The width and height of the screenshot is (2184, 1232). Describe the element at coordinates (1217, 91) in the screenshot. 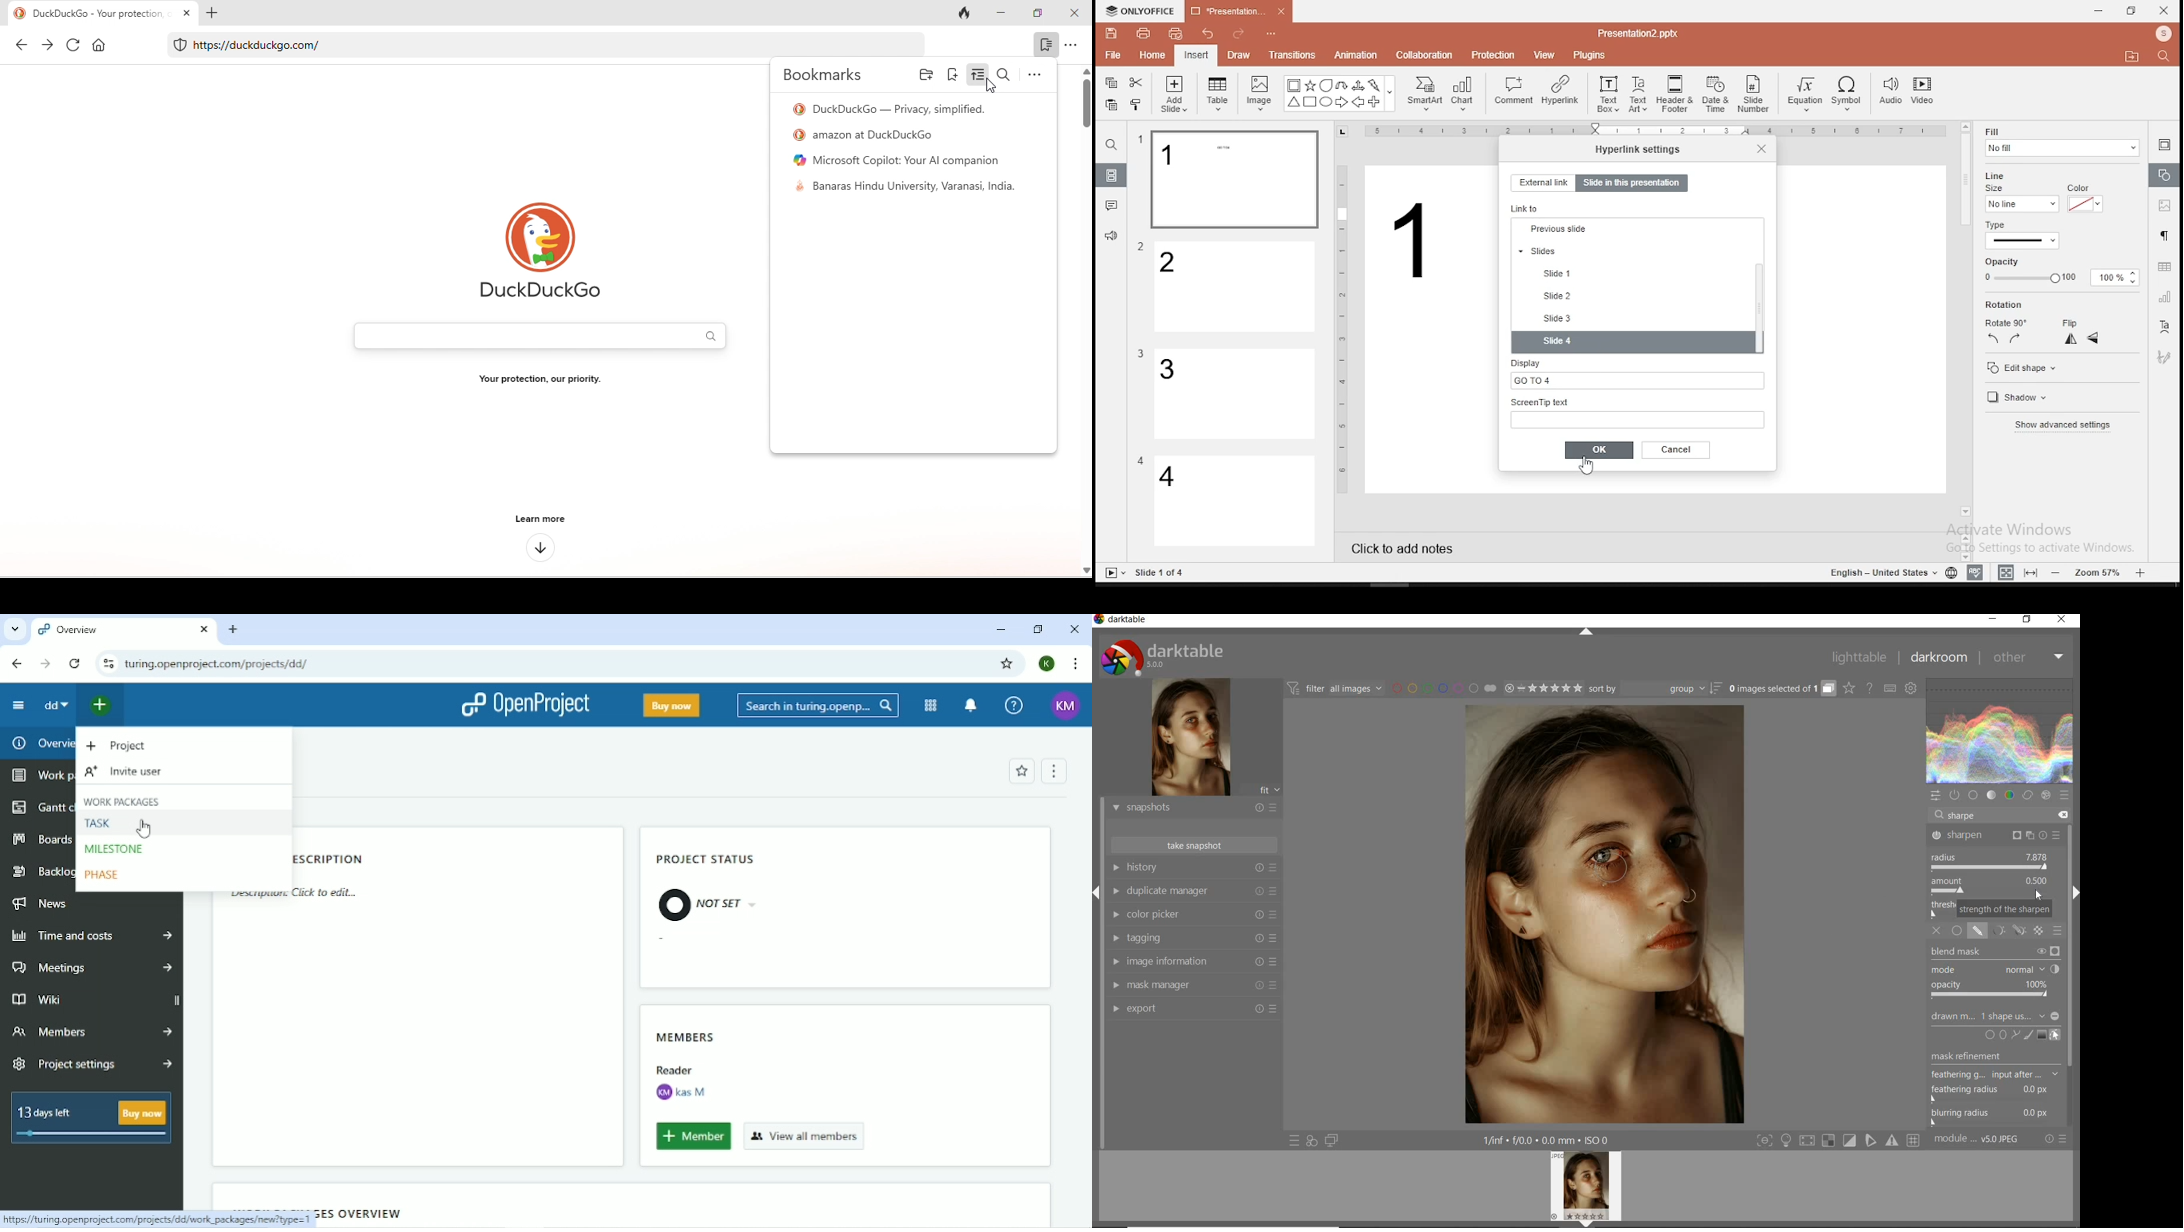

I see `table` at that location.